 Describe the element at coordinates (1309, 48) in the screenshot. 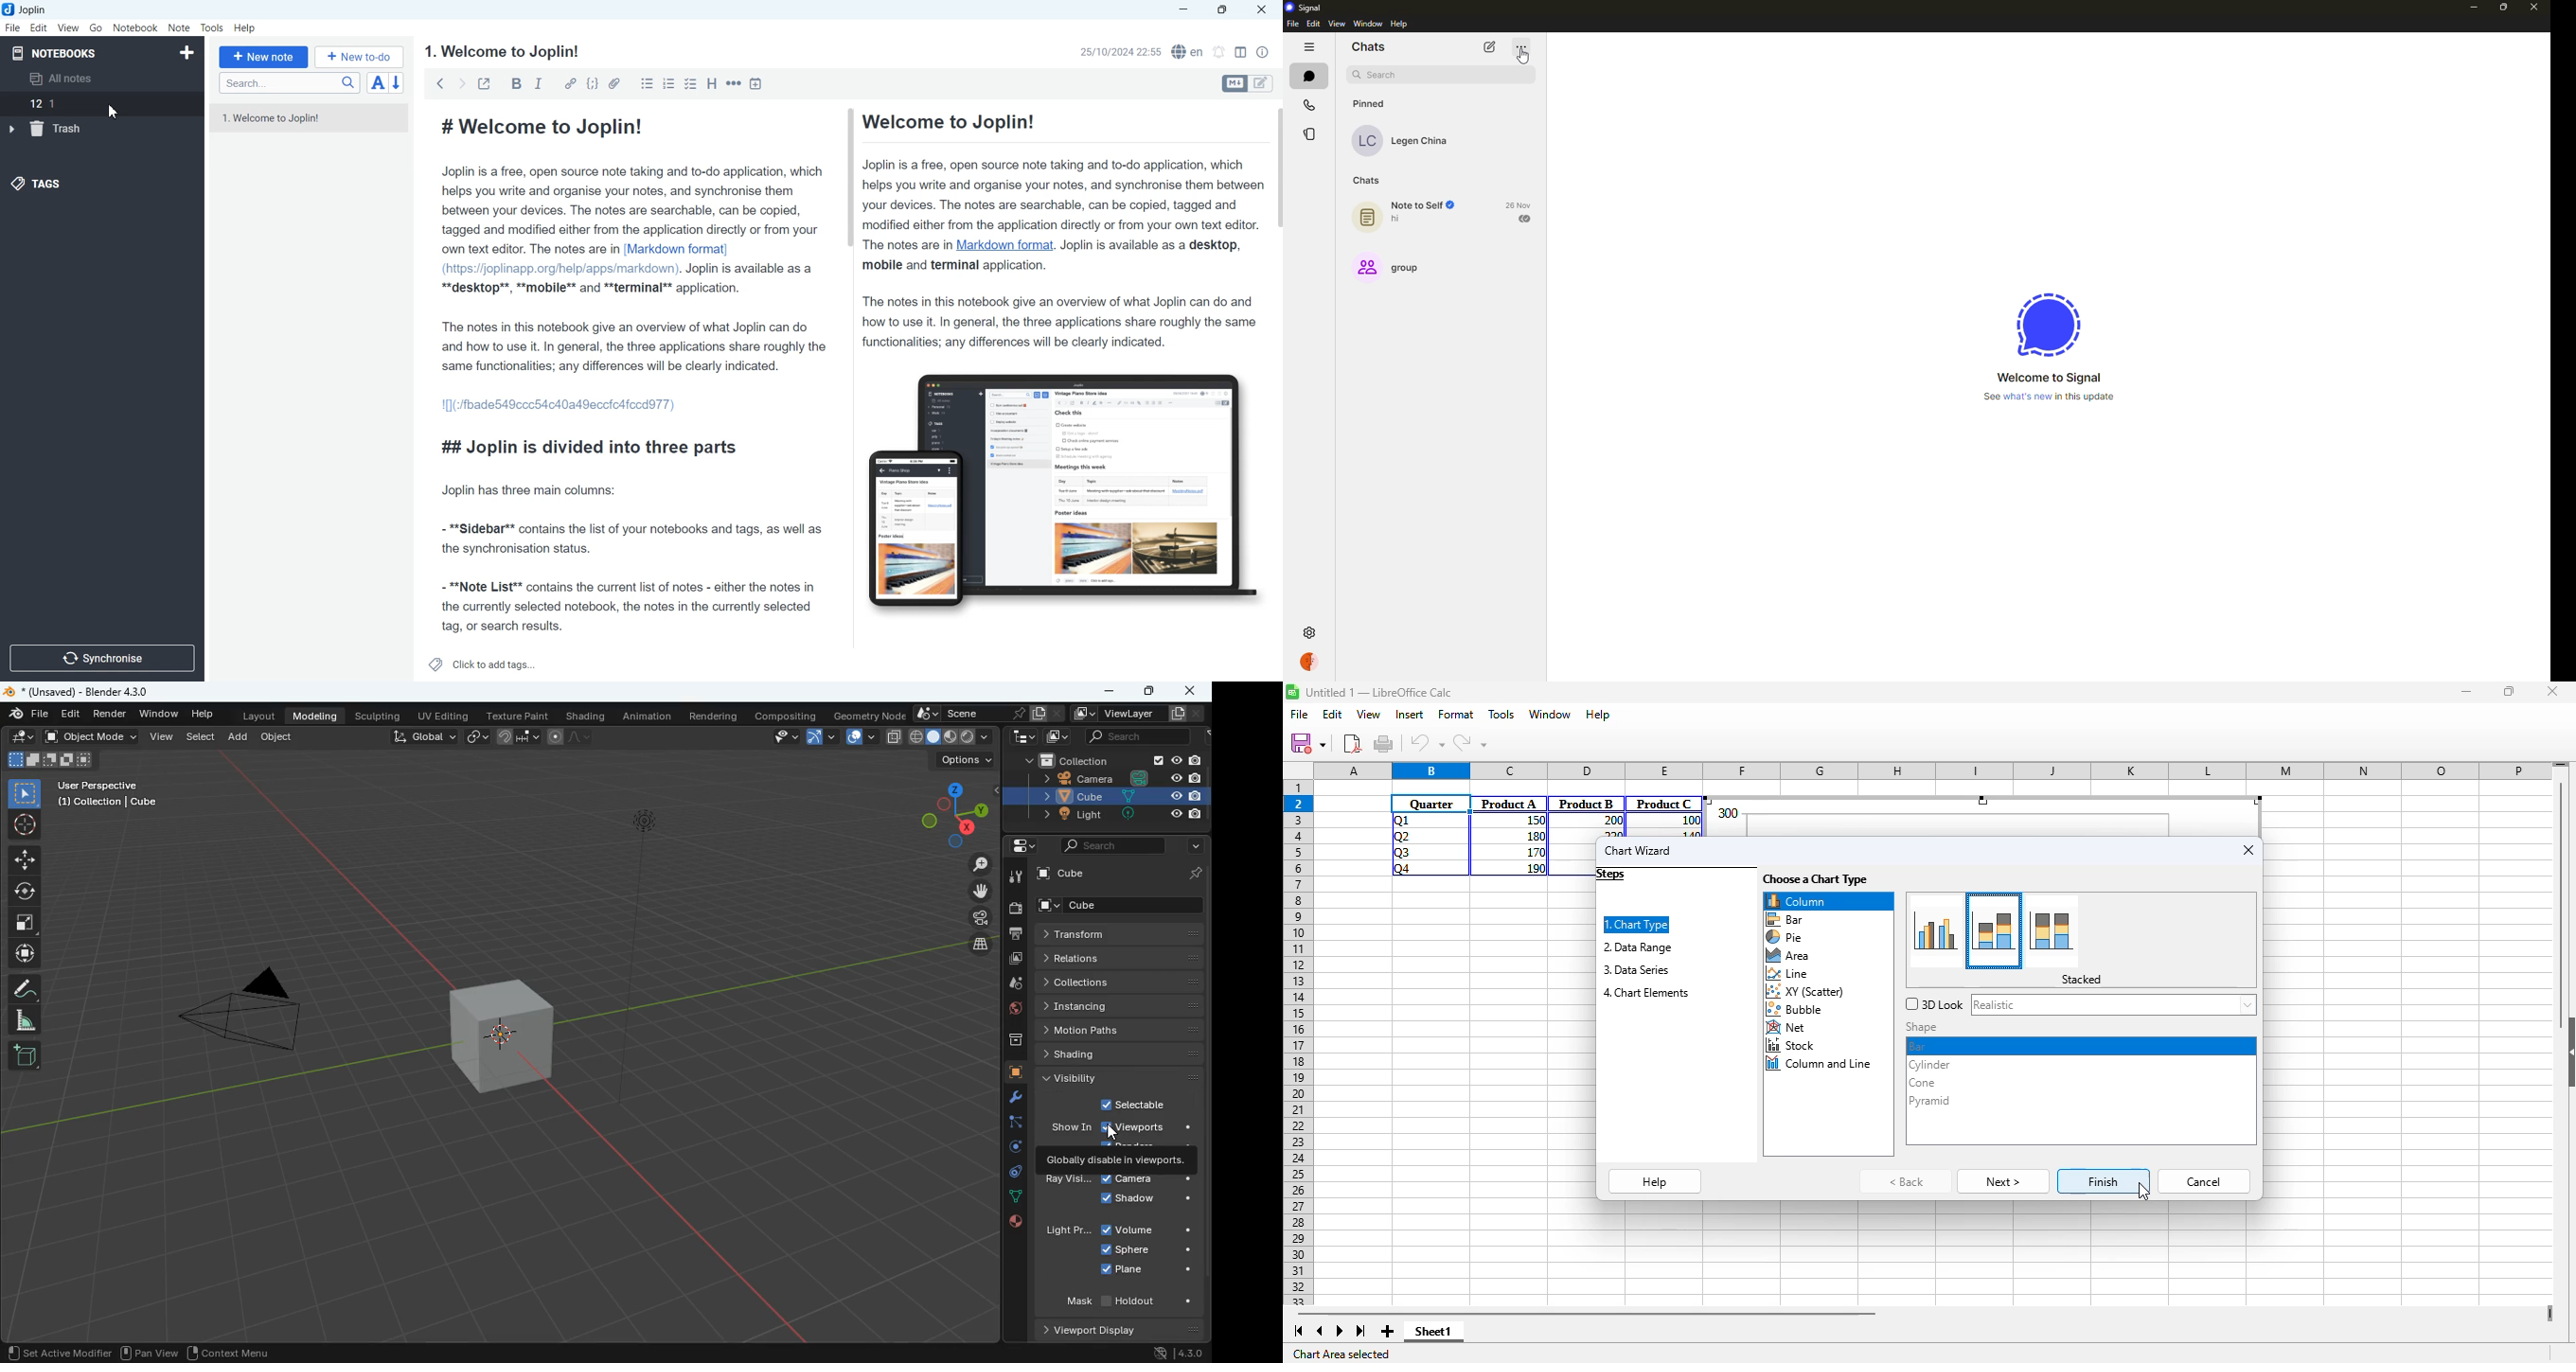

I see `hide tabs` at that location.